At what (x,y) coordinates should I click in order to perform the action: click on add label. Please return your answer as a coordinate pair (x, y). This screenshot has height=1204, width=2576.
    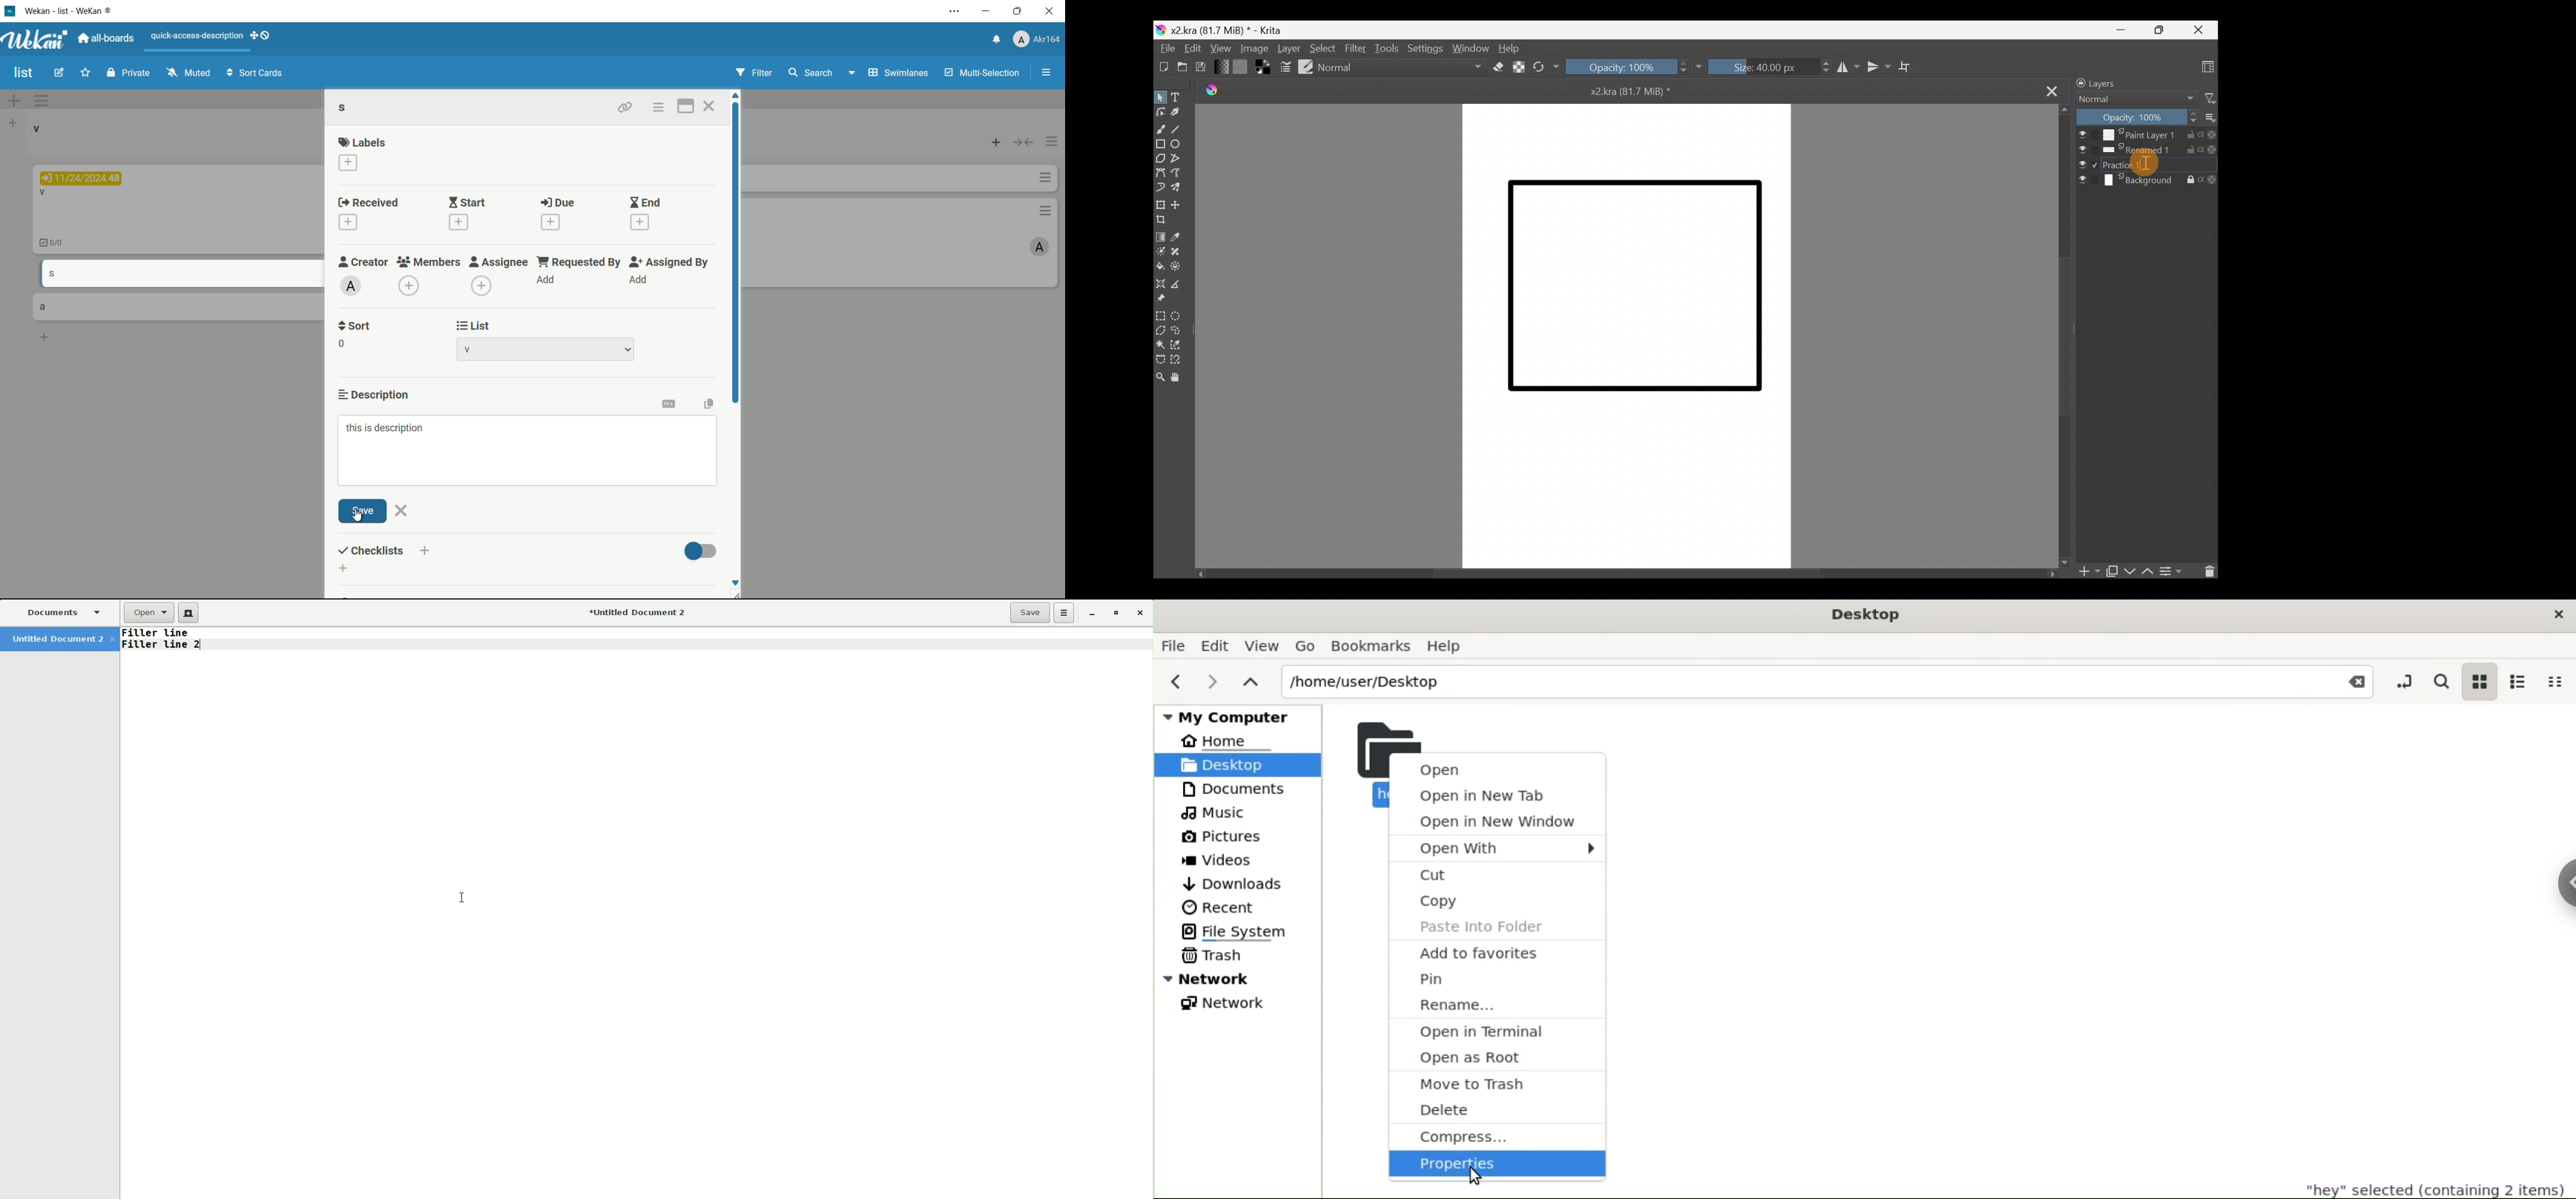
    Looking at the image, I should click on (348, 163).